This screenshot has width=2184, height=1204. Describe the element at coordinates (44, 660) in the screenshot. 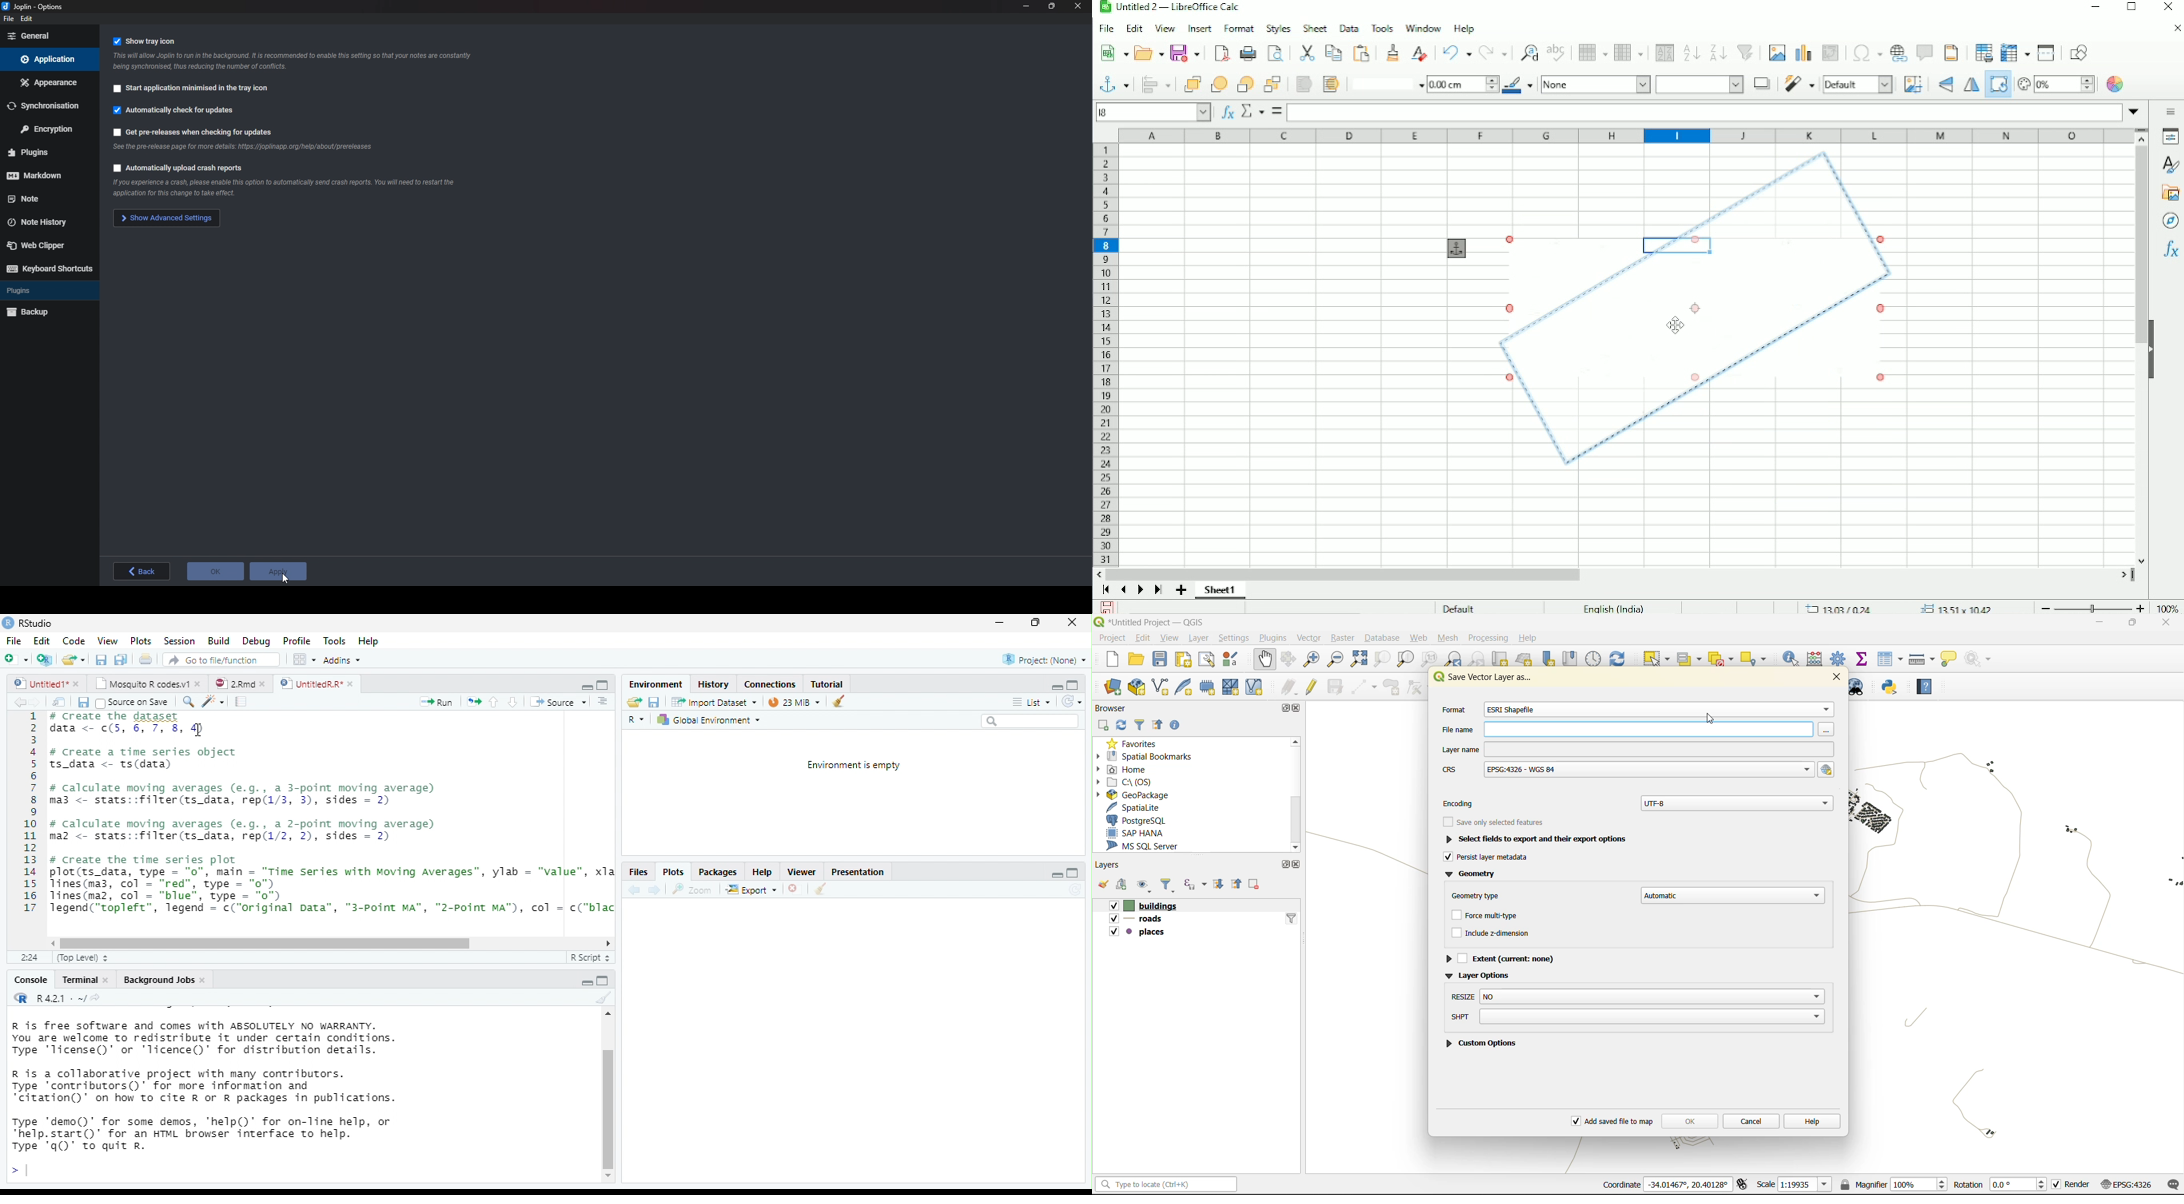

I see `Create a project` at that location.